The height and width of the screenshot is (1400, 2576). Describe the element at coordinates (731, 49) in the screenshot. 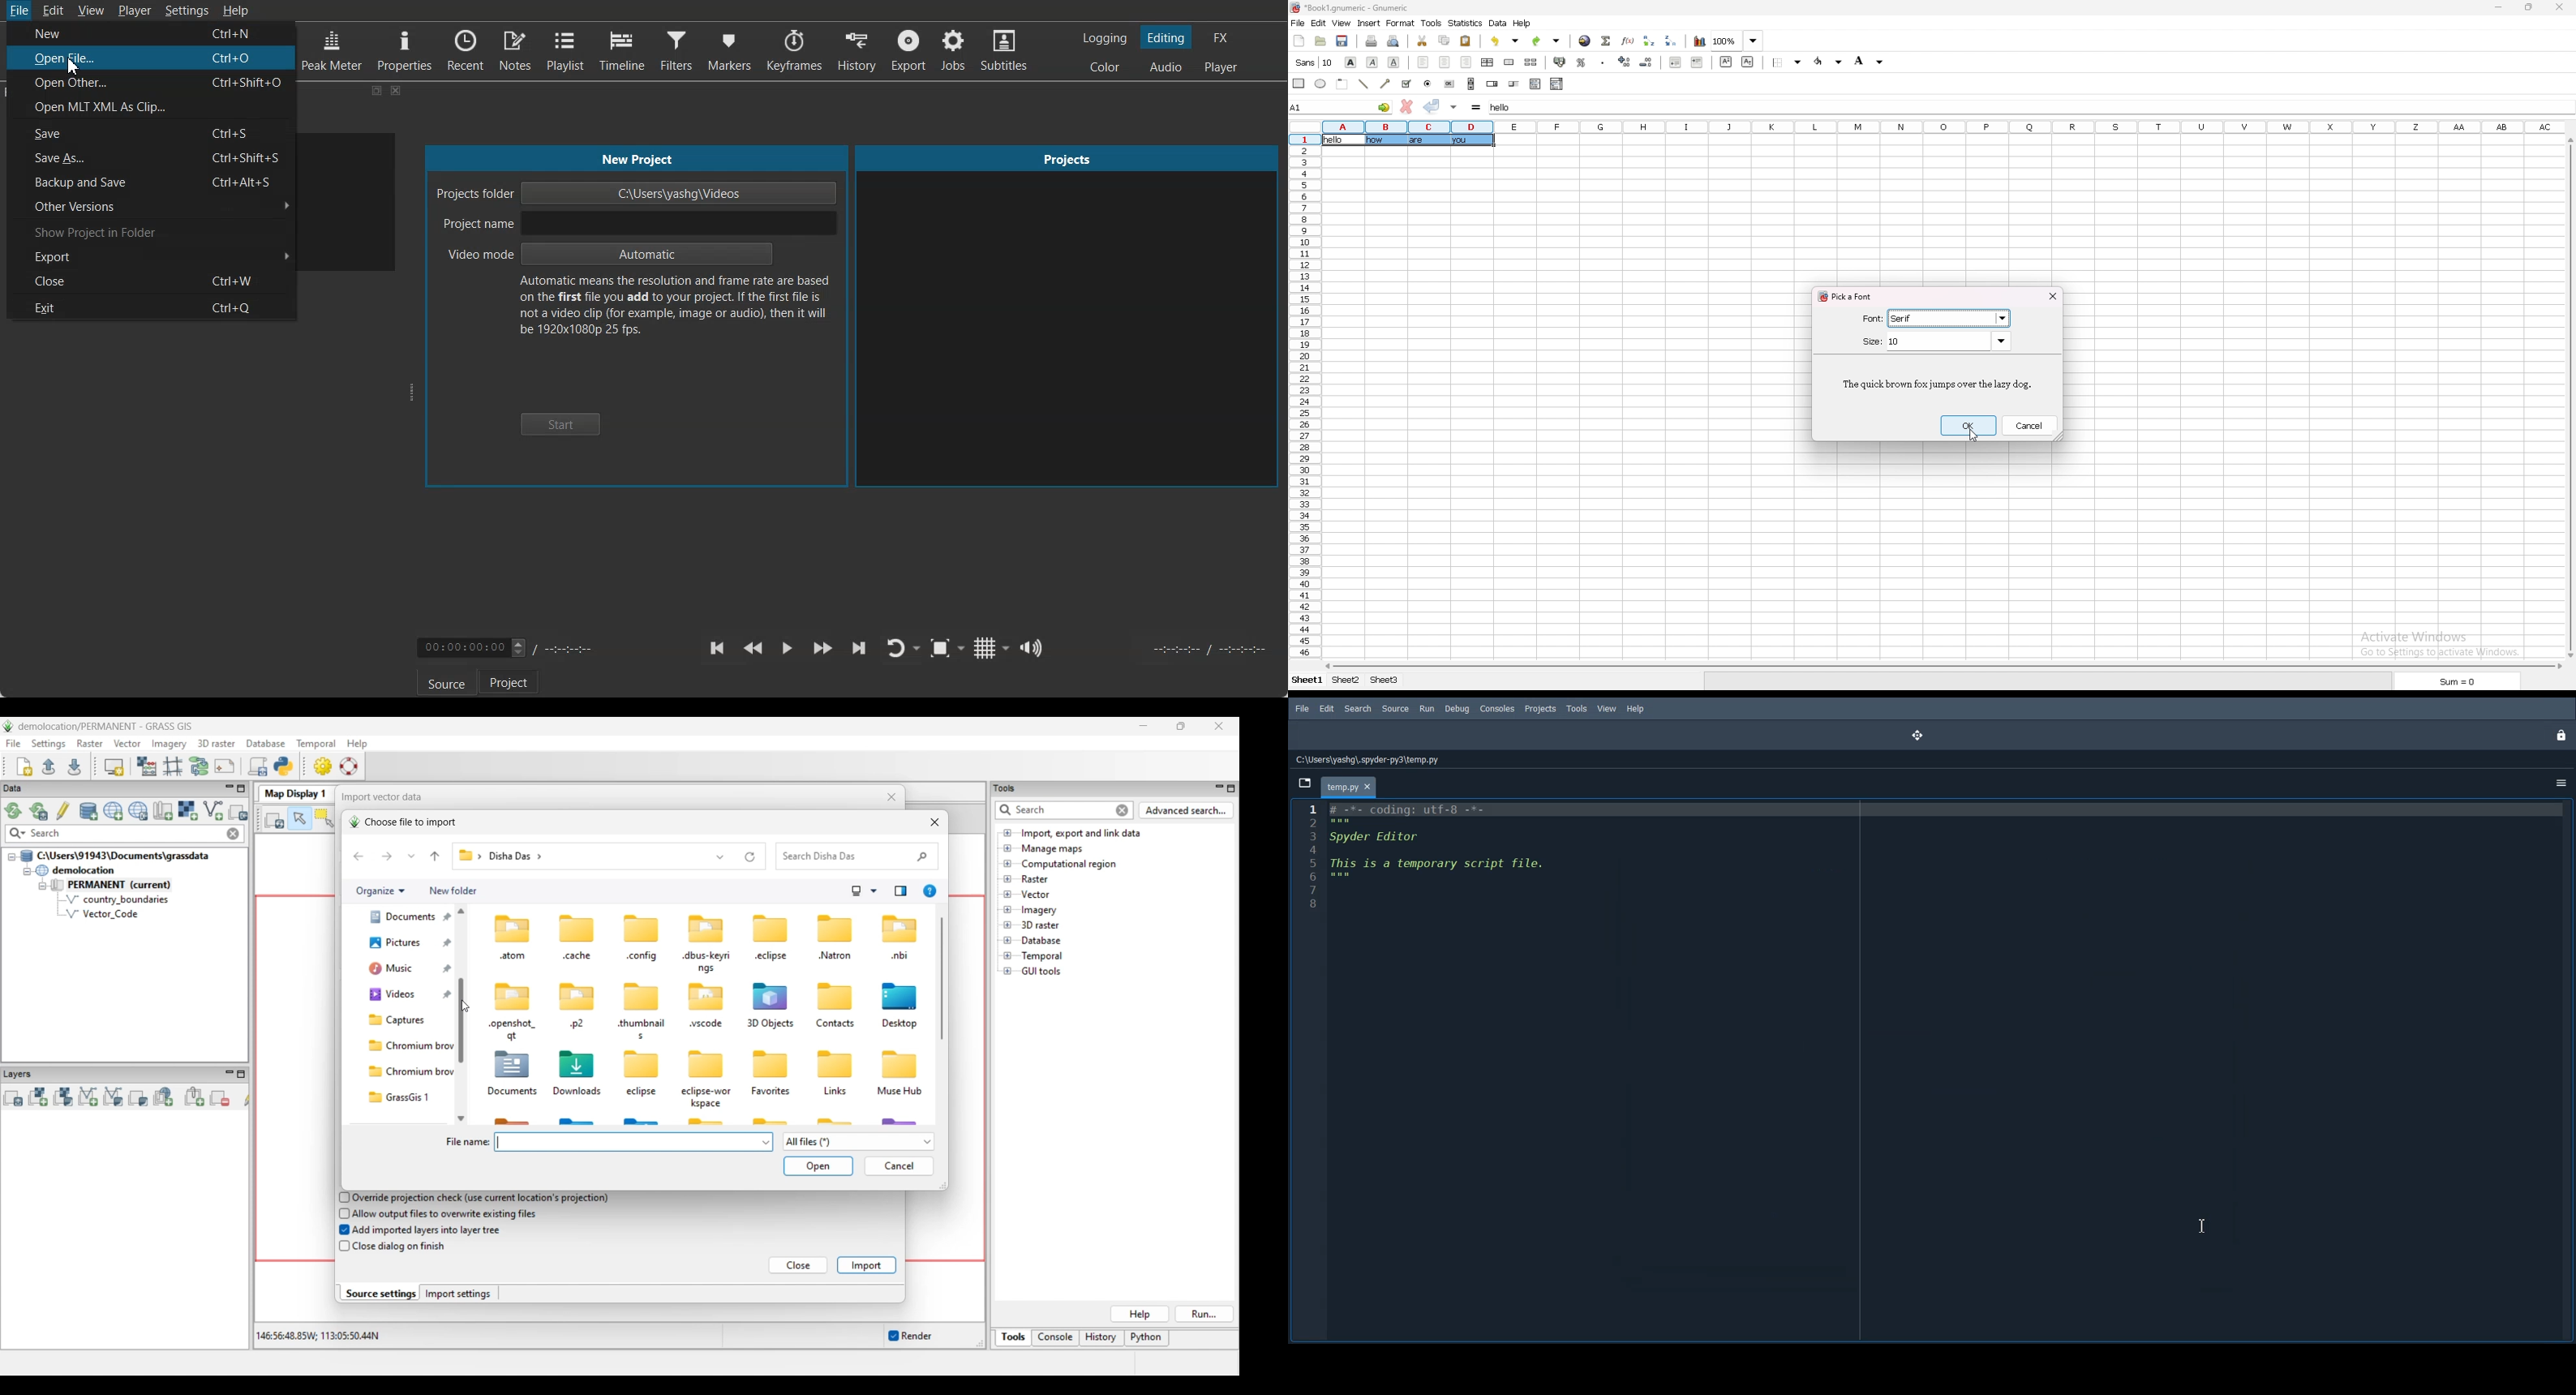

I see `Markers` at that location.